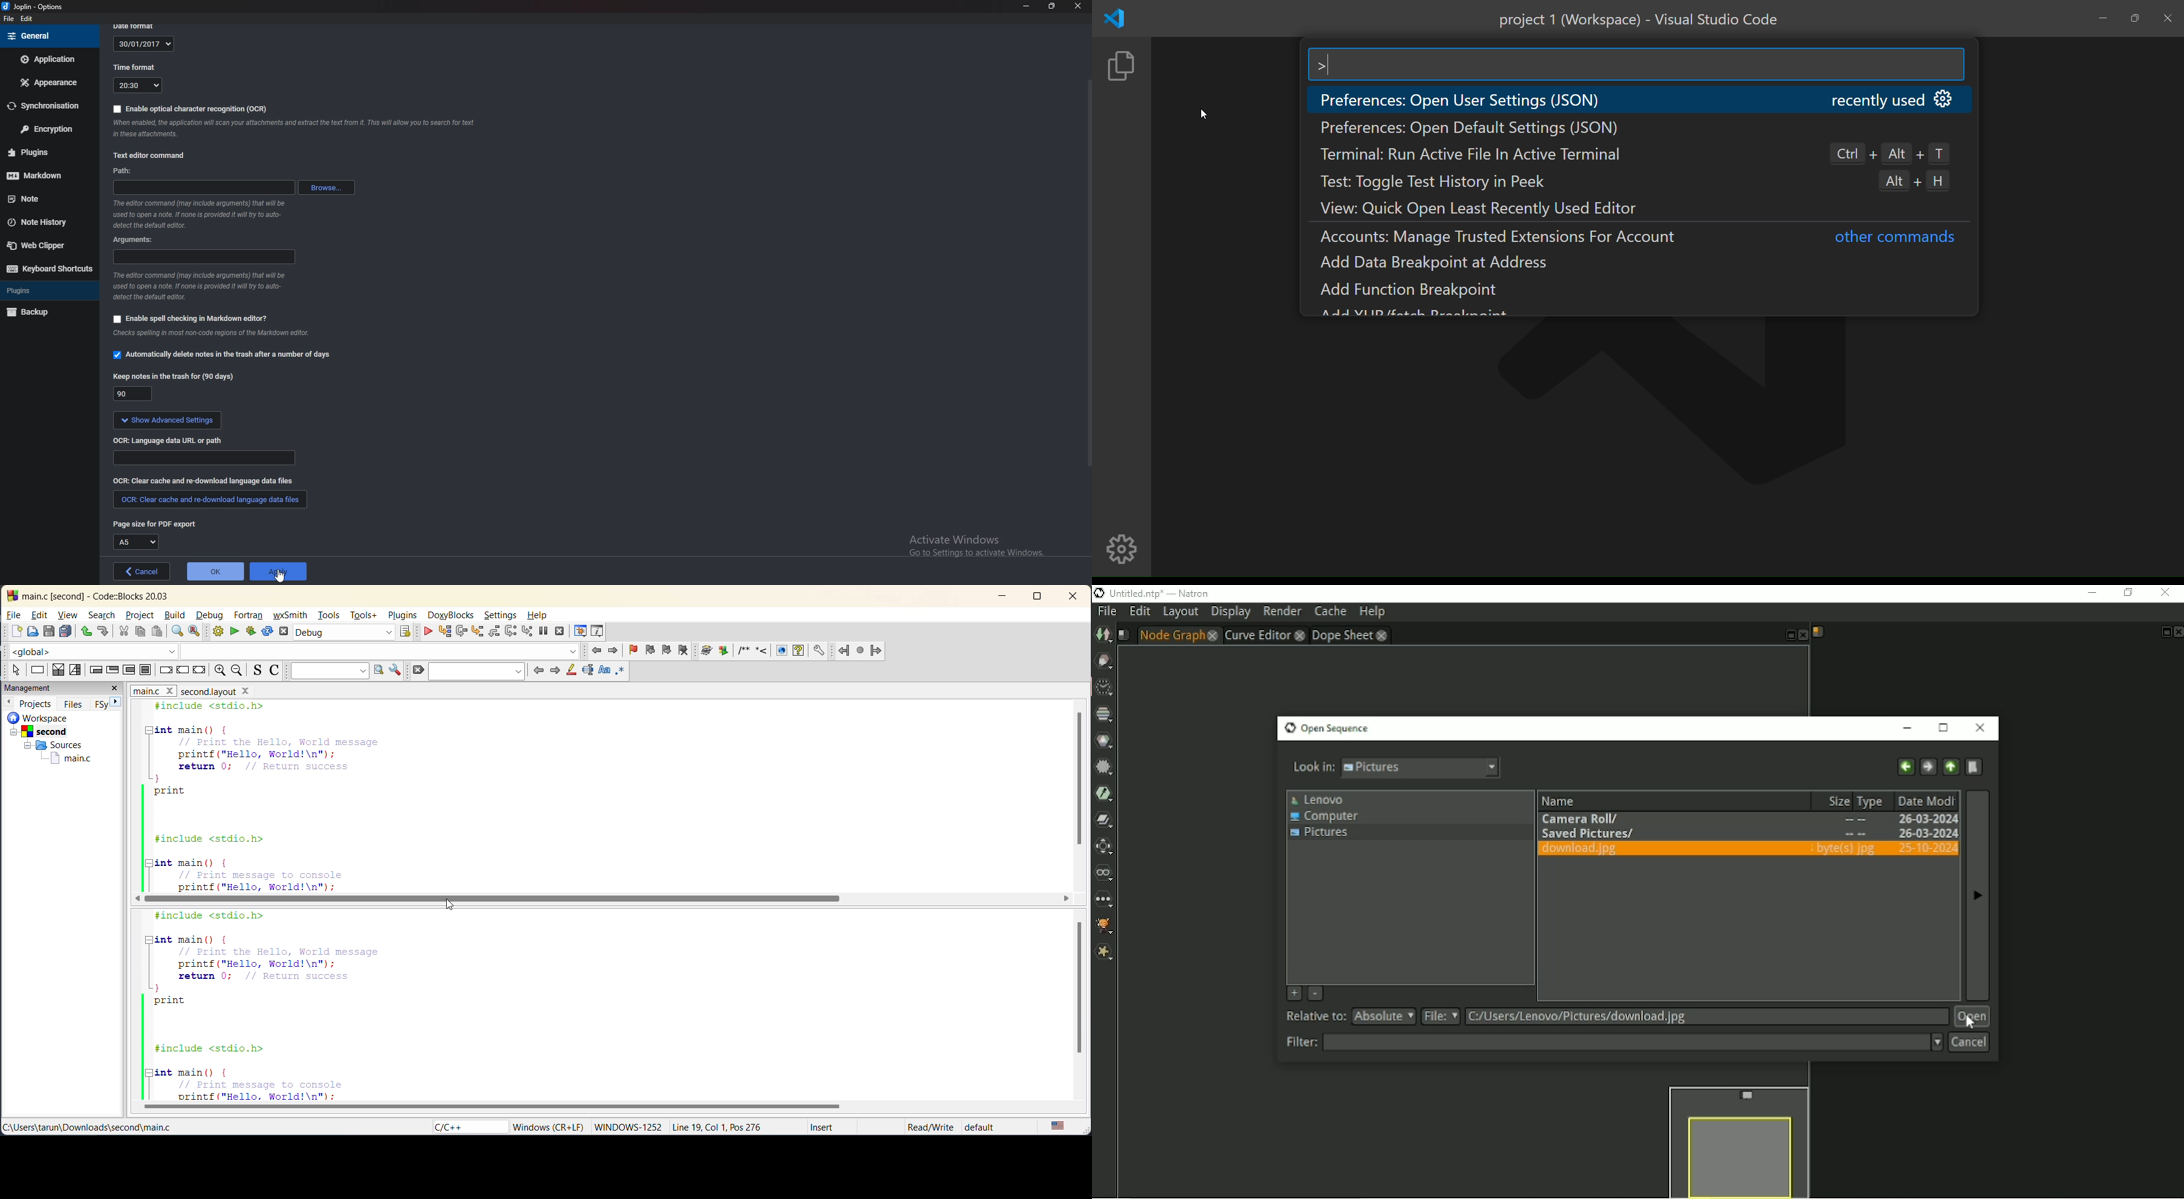 This screenshot has height=1204, width=2184. What do you see at coordinates (48, 270) in the screenshot?
I see `Keyboard shortcuts` at bounding box center [48, 270].